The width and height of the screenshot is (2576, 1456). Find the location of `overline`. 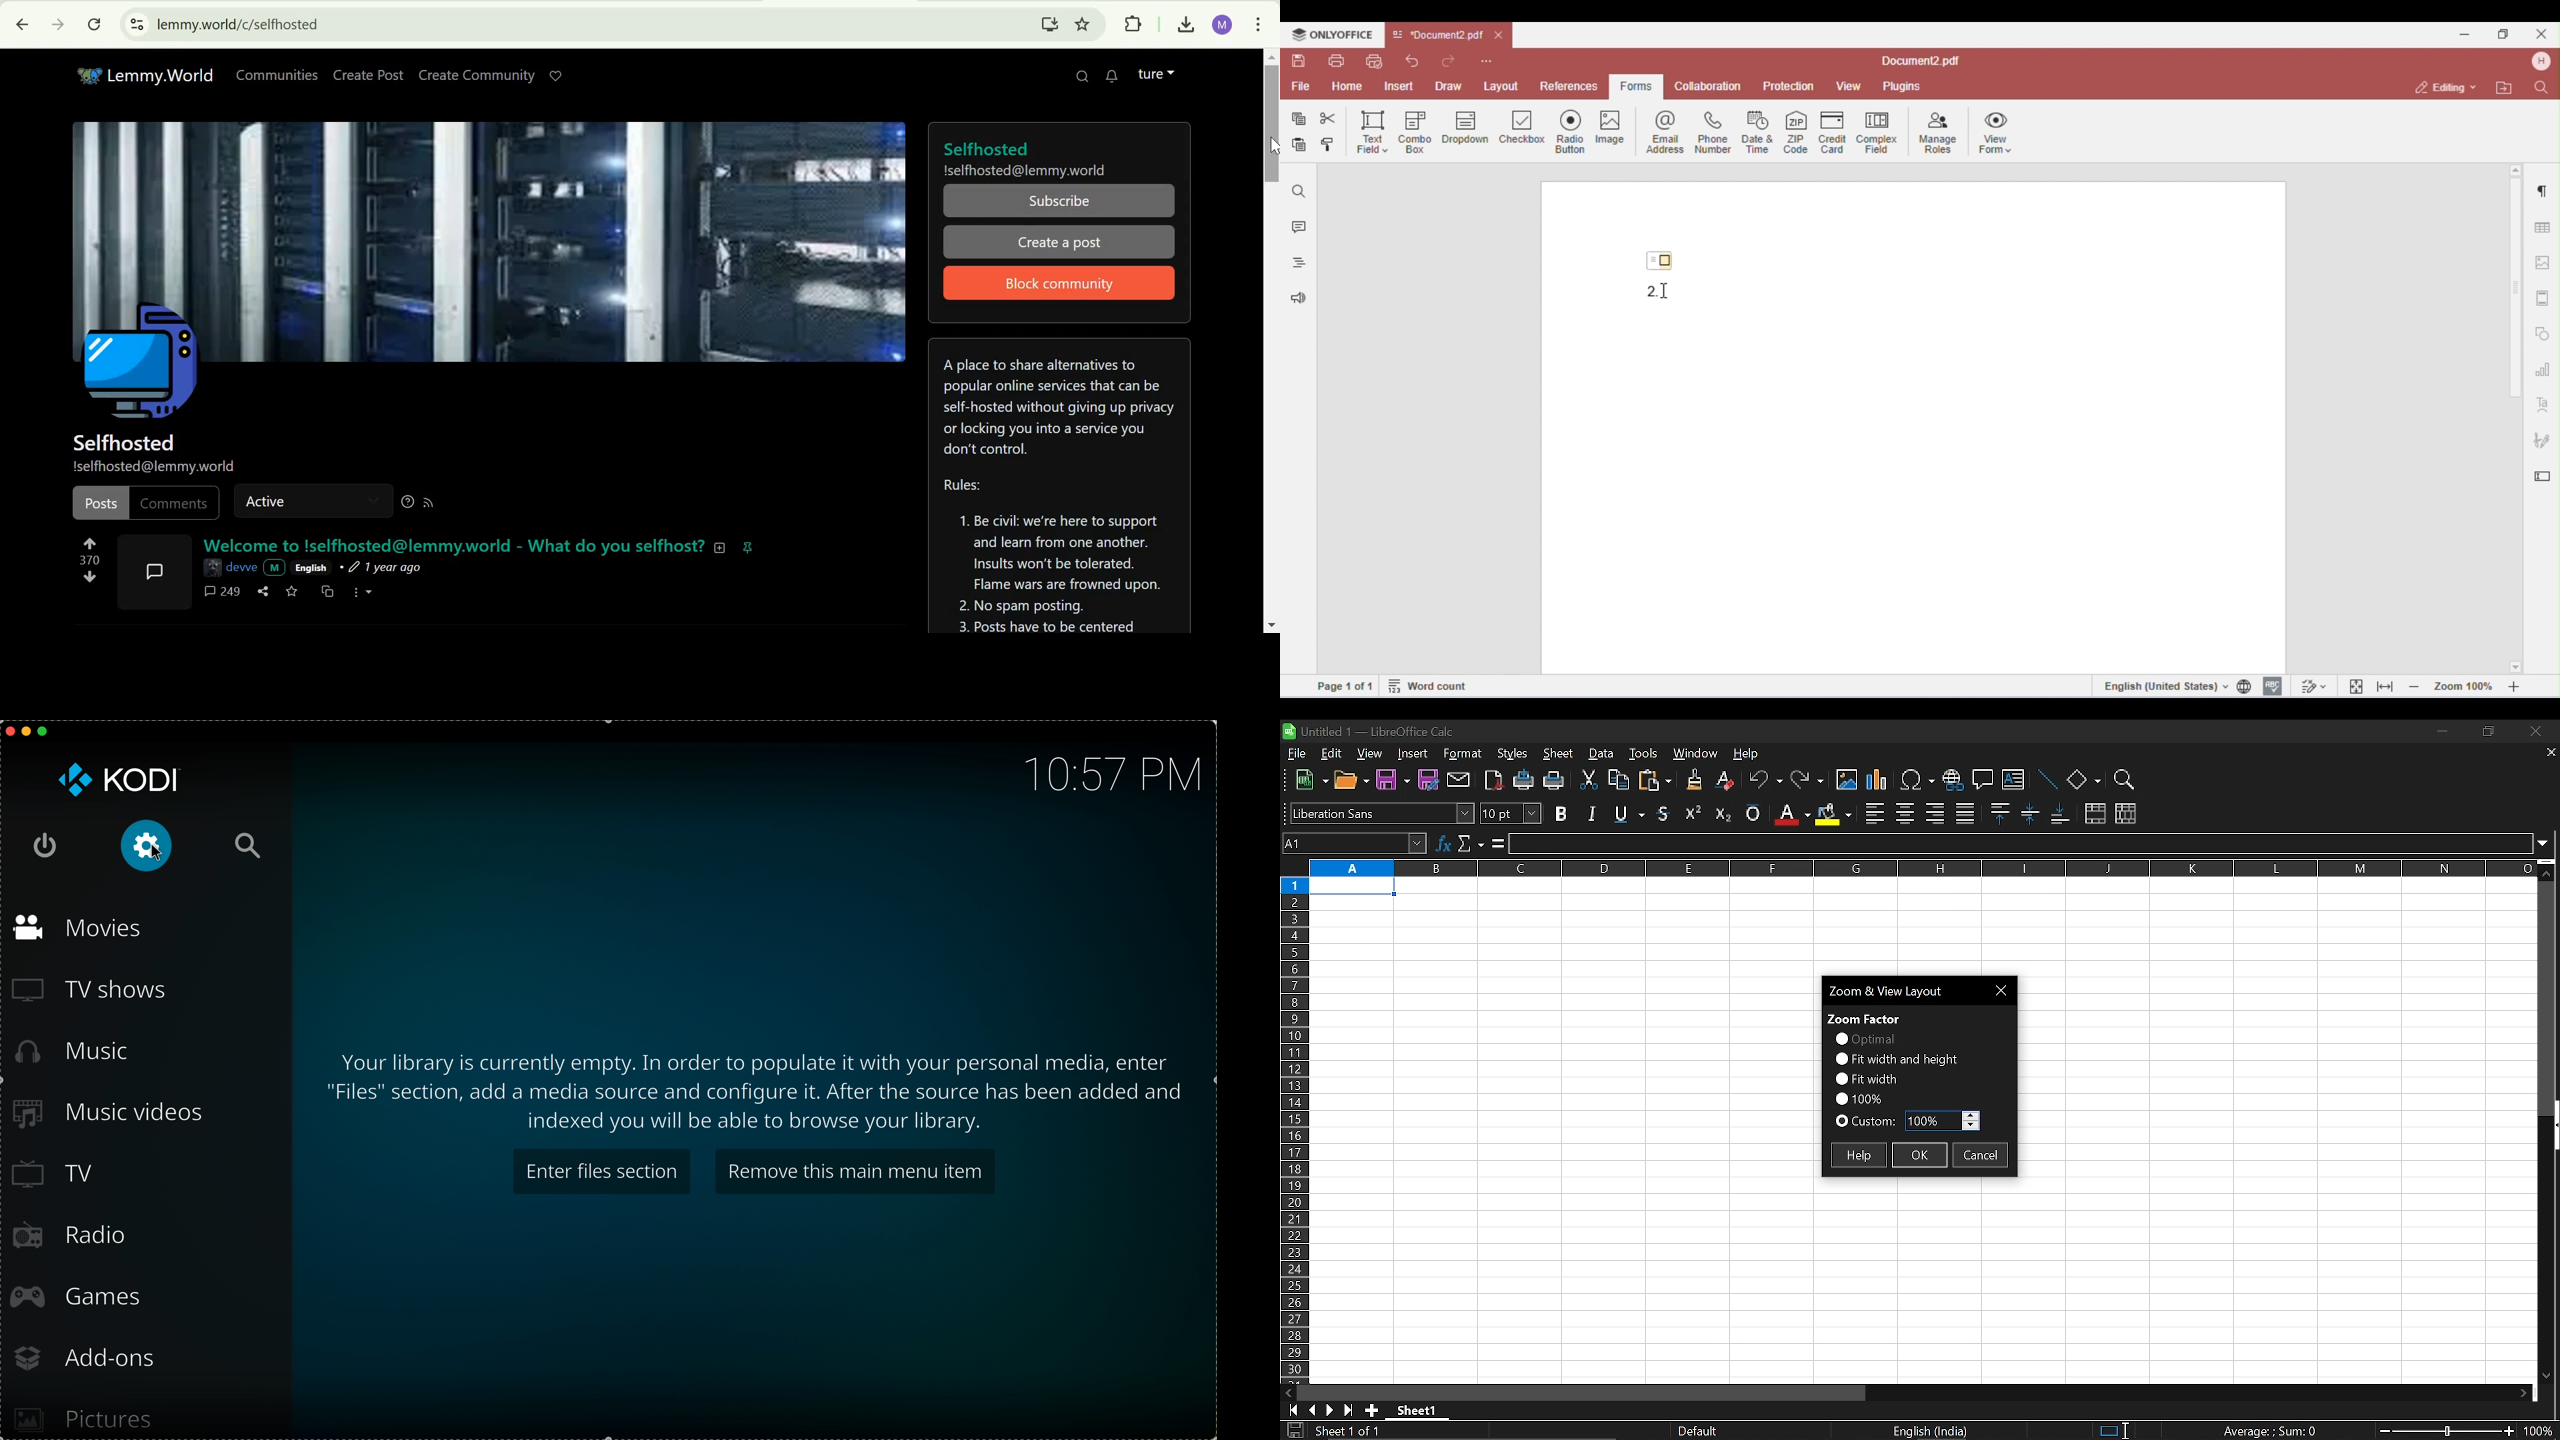

overline is located at coordinates (1753, 811).